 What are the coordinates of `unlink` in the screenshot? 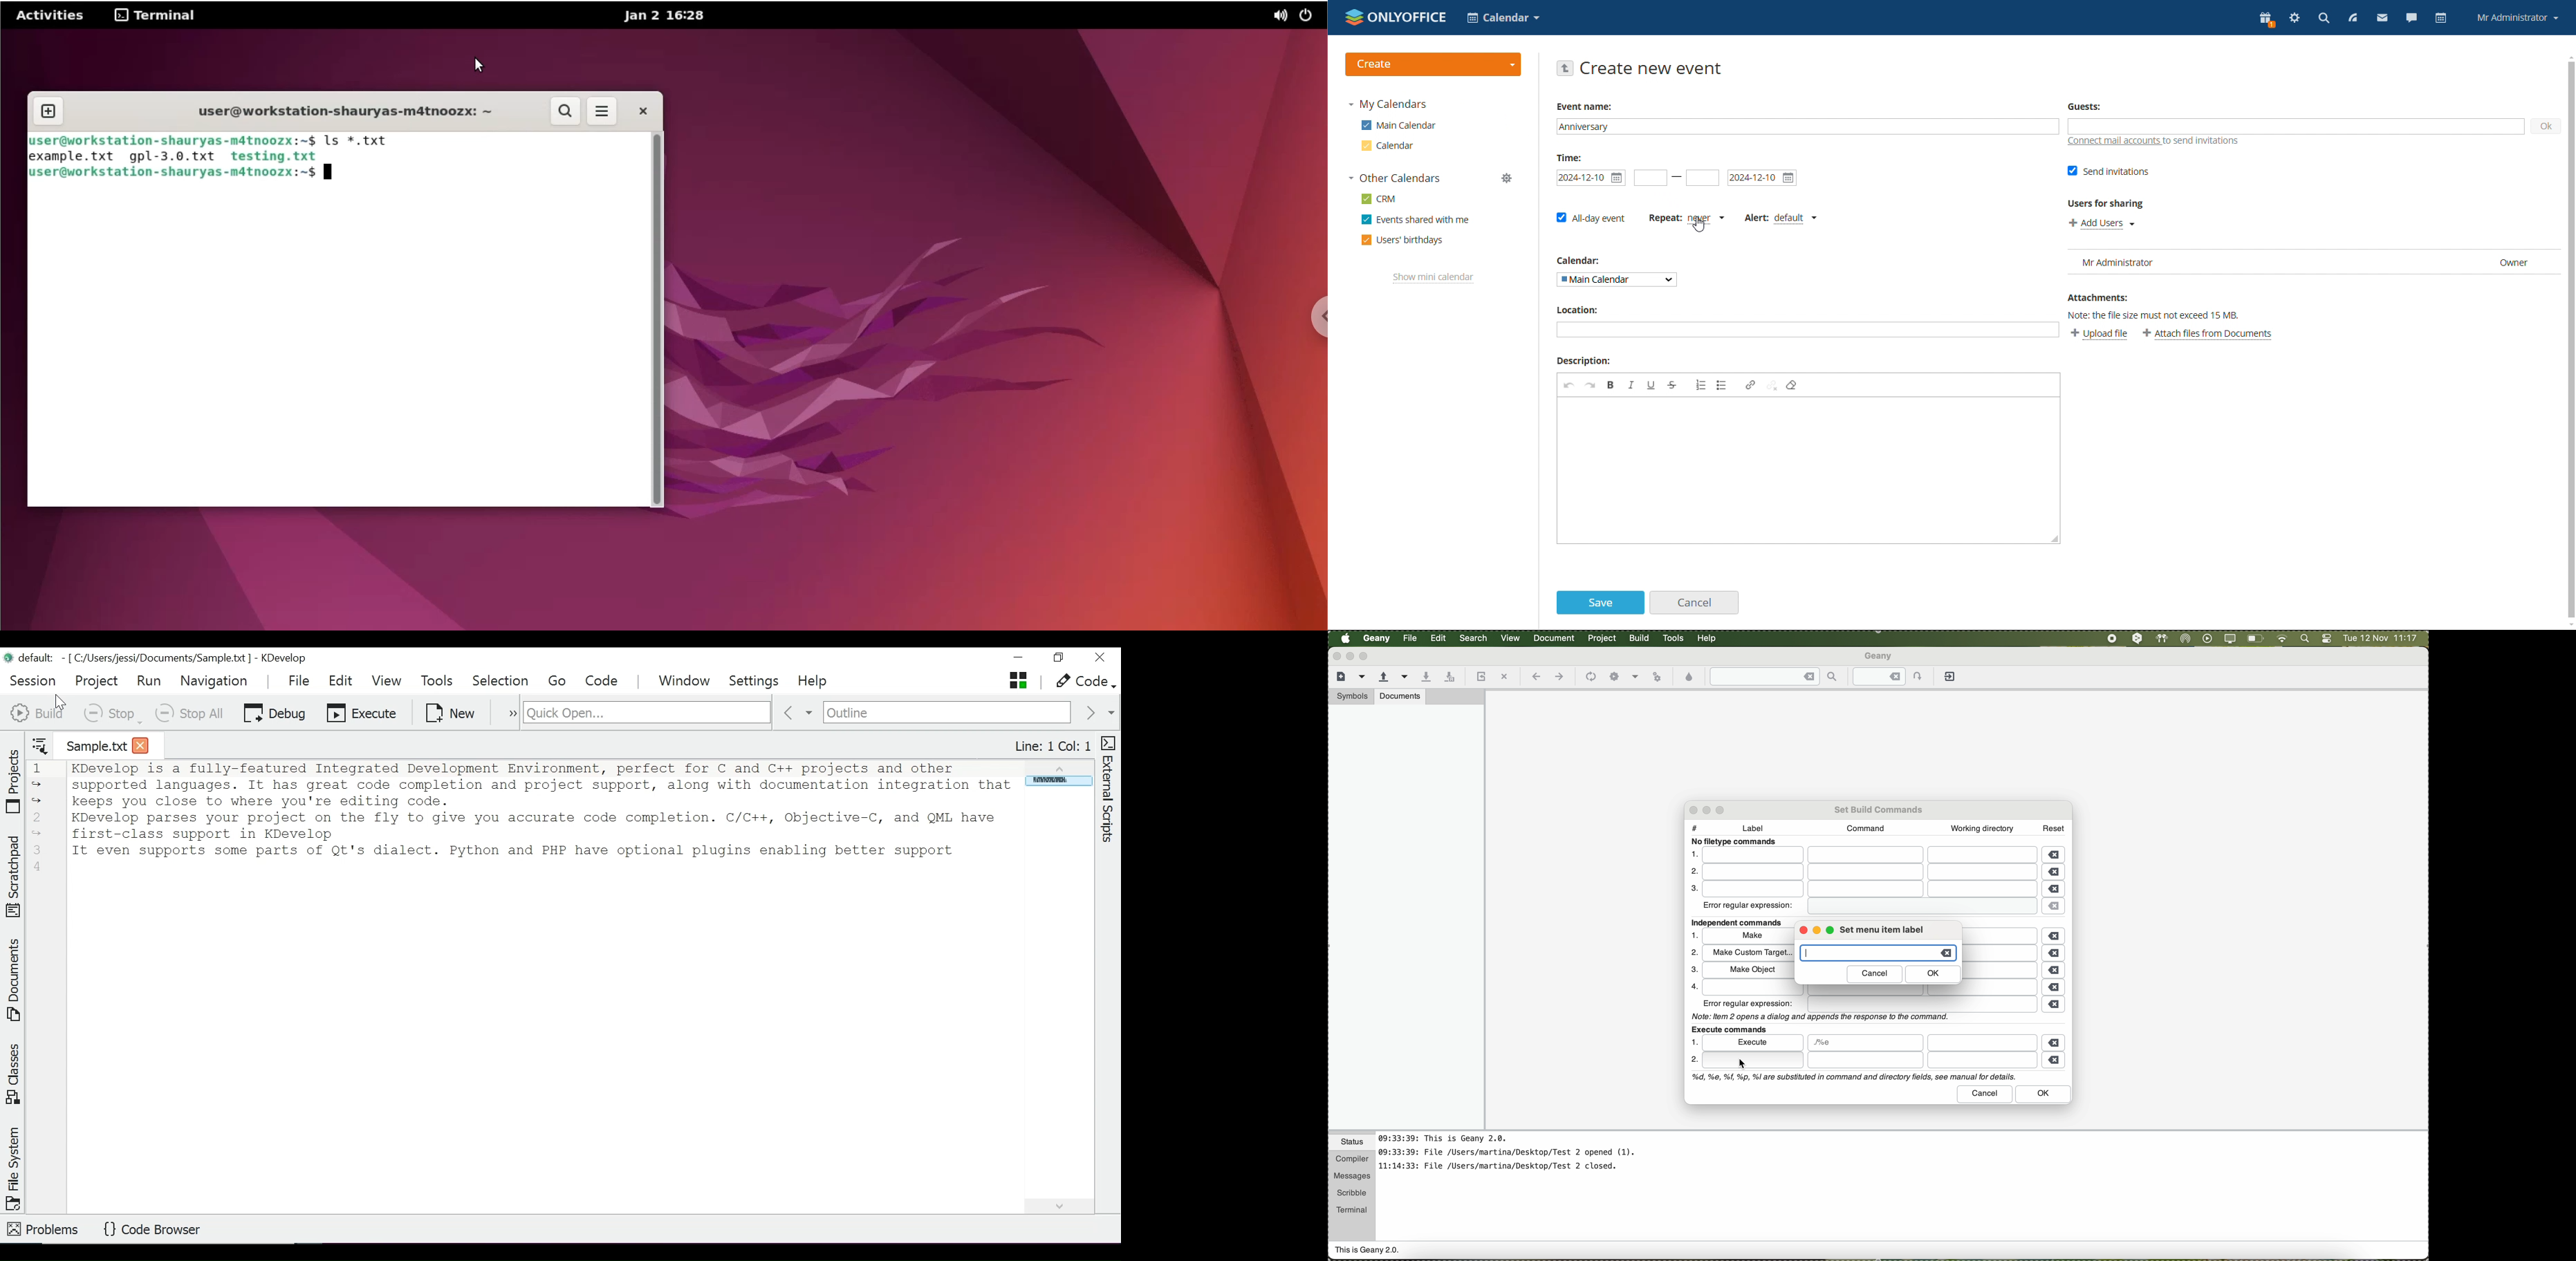 It's located at (1772, 386).